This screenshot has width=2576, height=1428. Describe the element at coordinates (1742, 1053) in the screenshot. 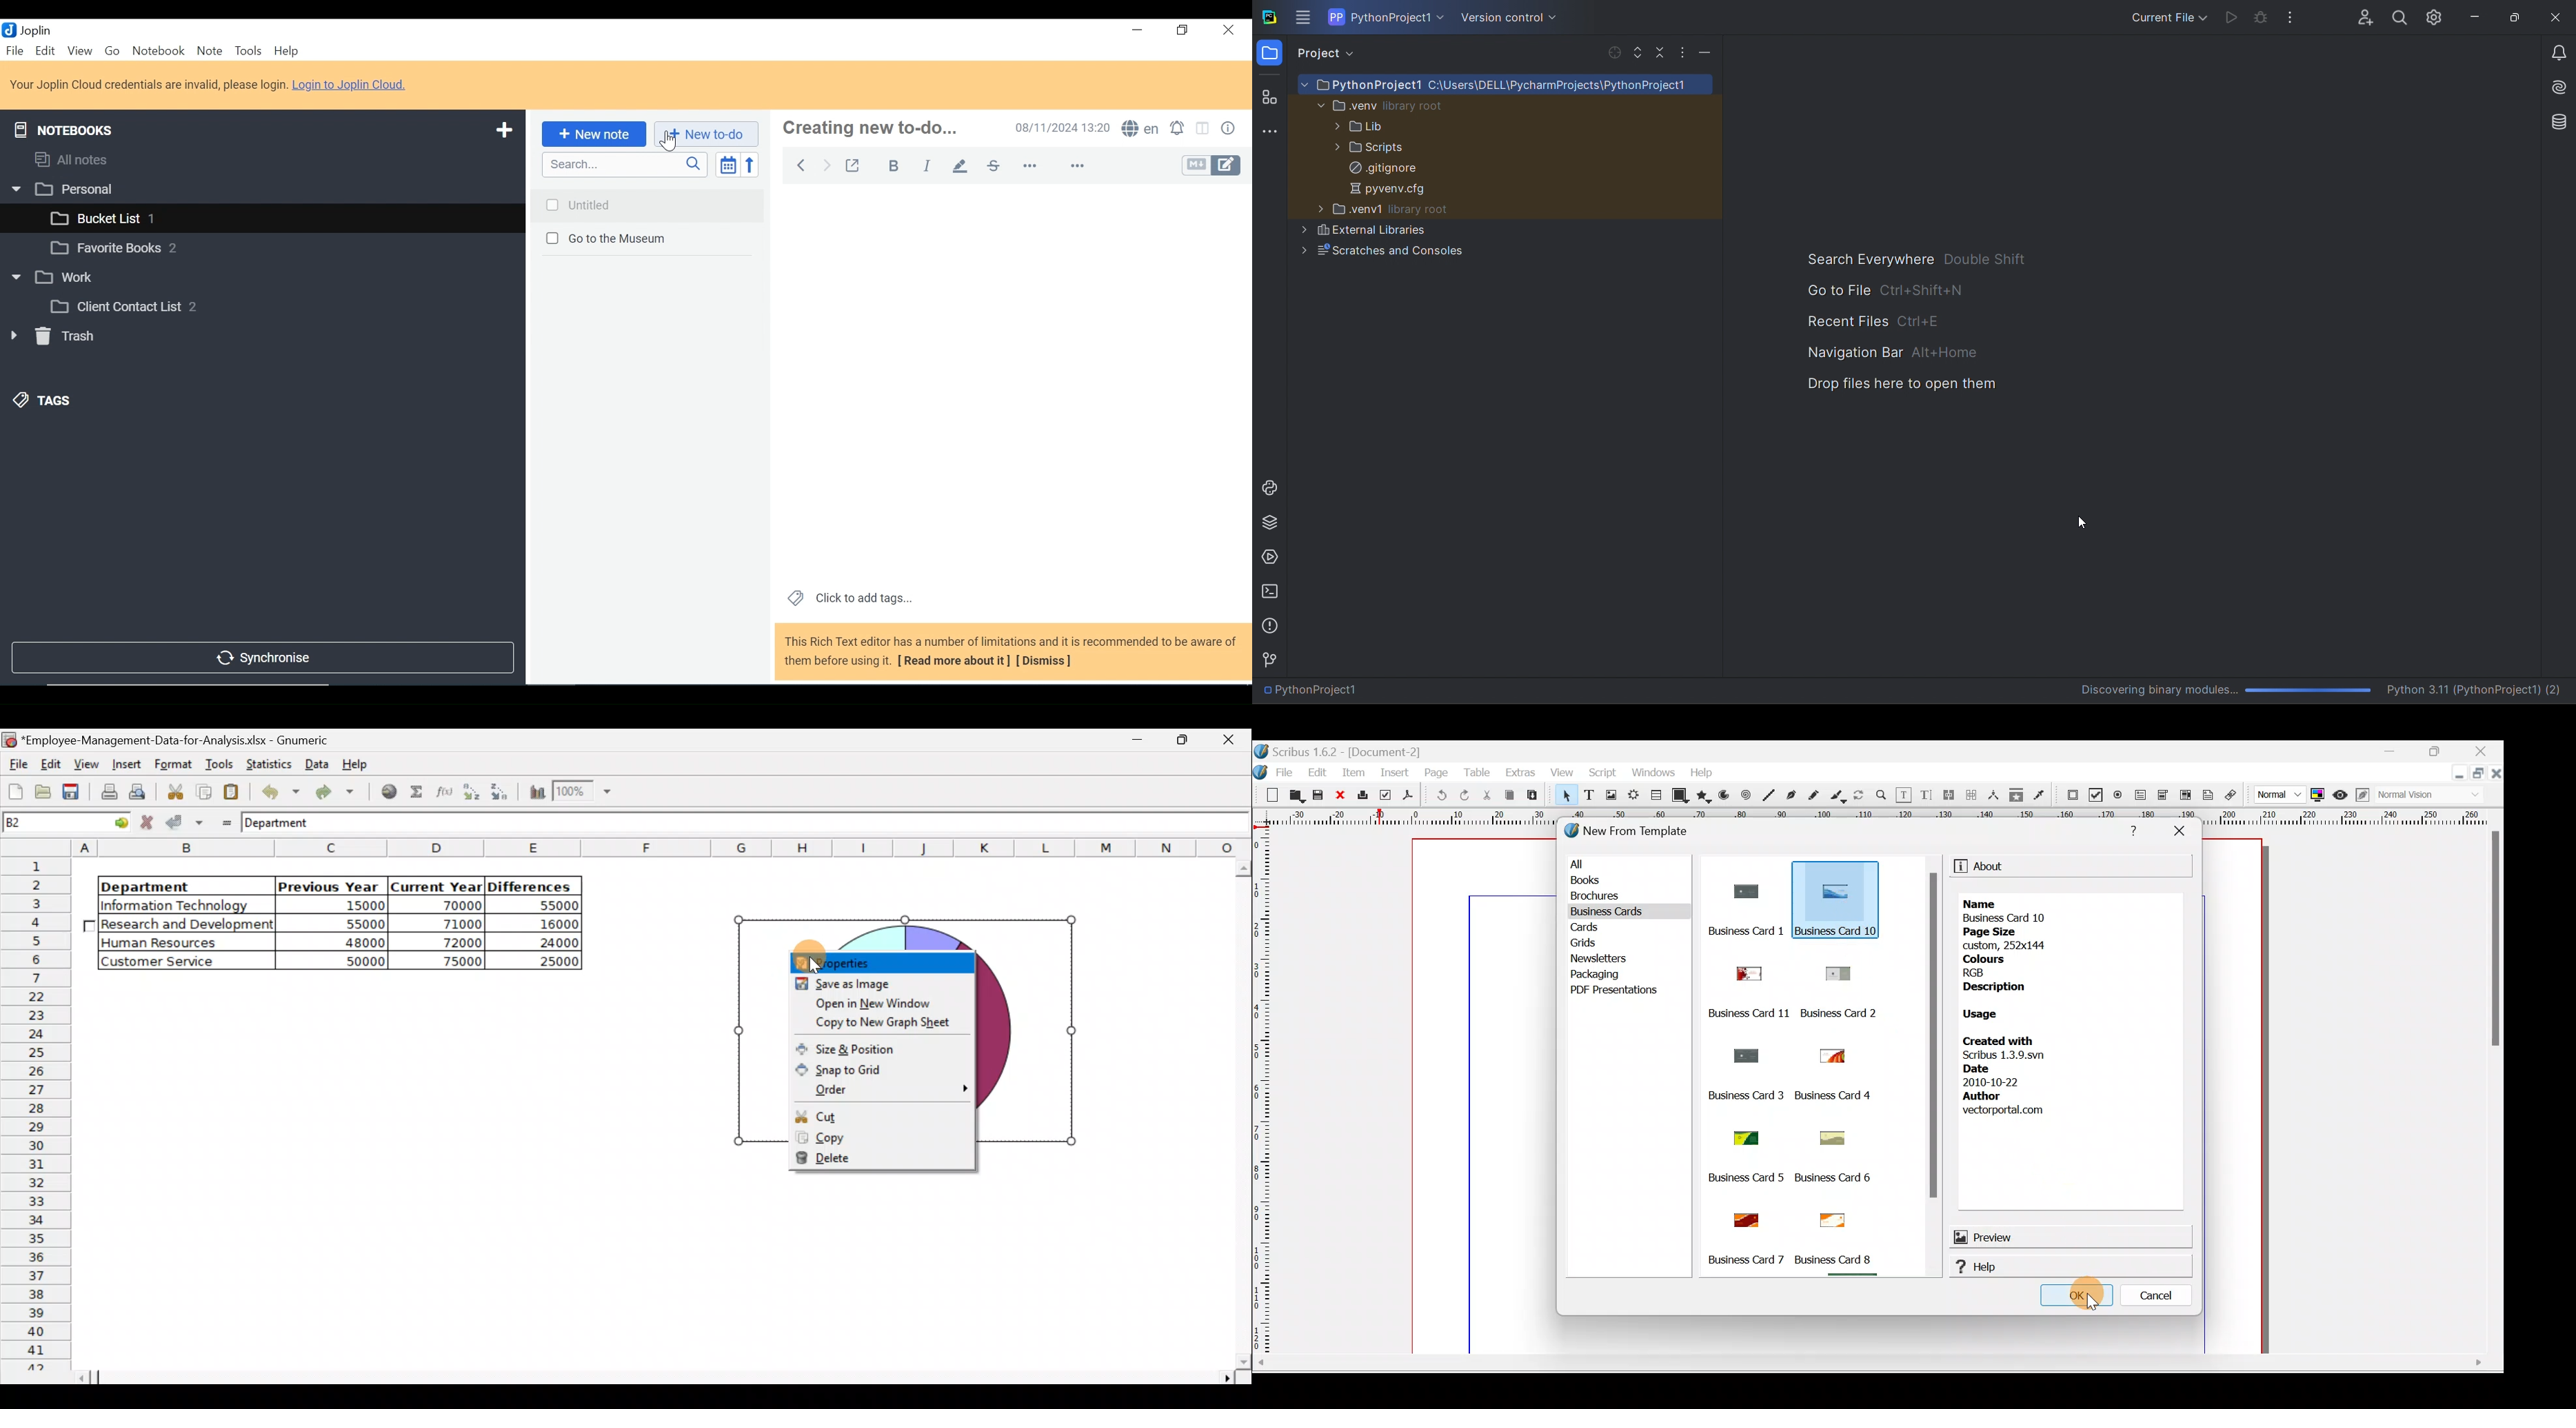

I see `Business card image` at that location.